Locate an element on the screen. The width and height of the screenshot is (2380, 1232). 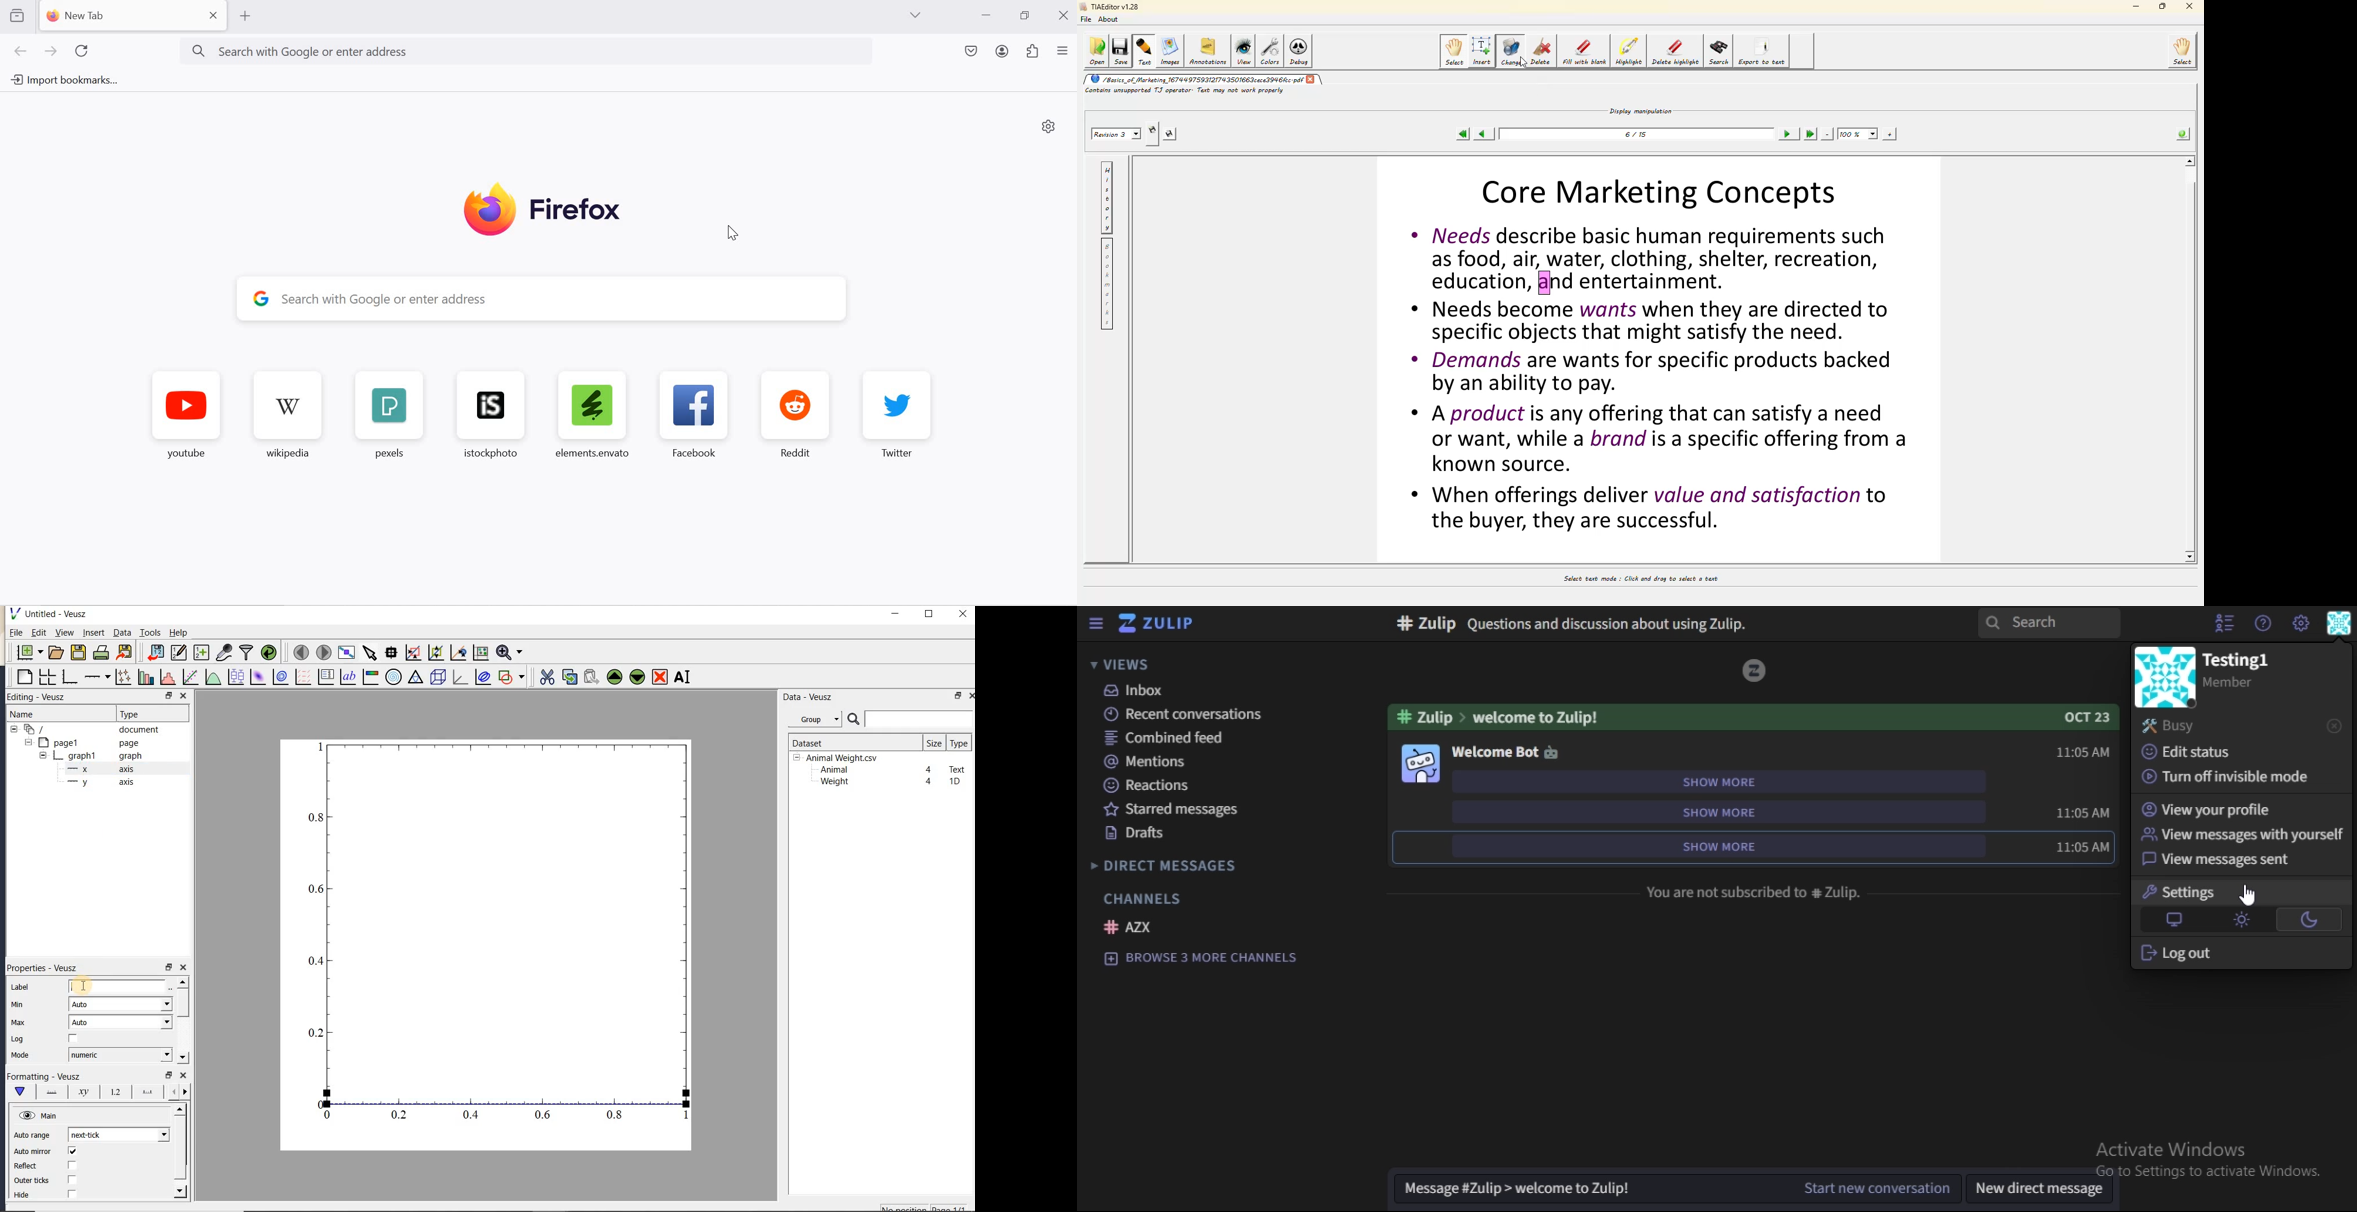
arrange graphs in a grid is located at coordinates (46, 677).